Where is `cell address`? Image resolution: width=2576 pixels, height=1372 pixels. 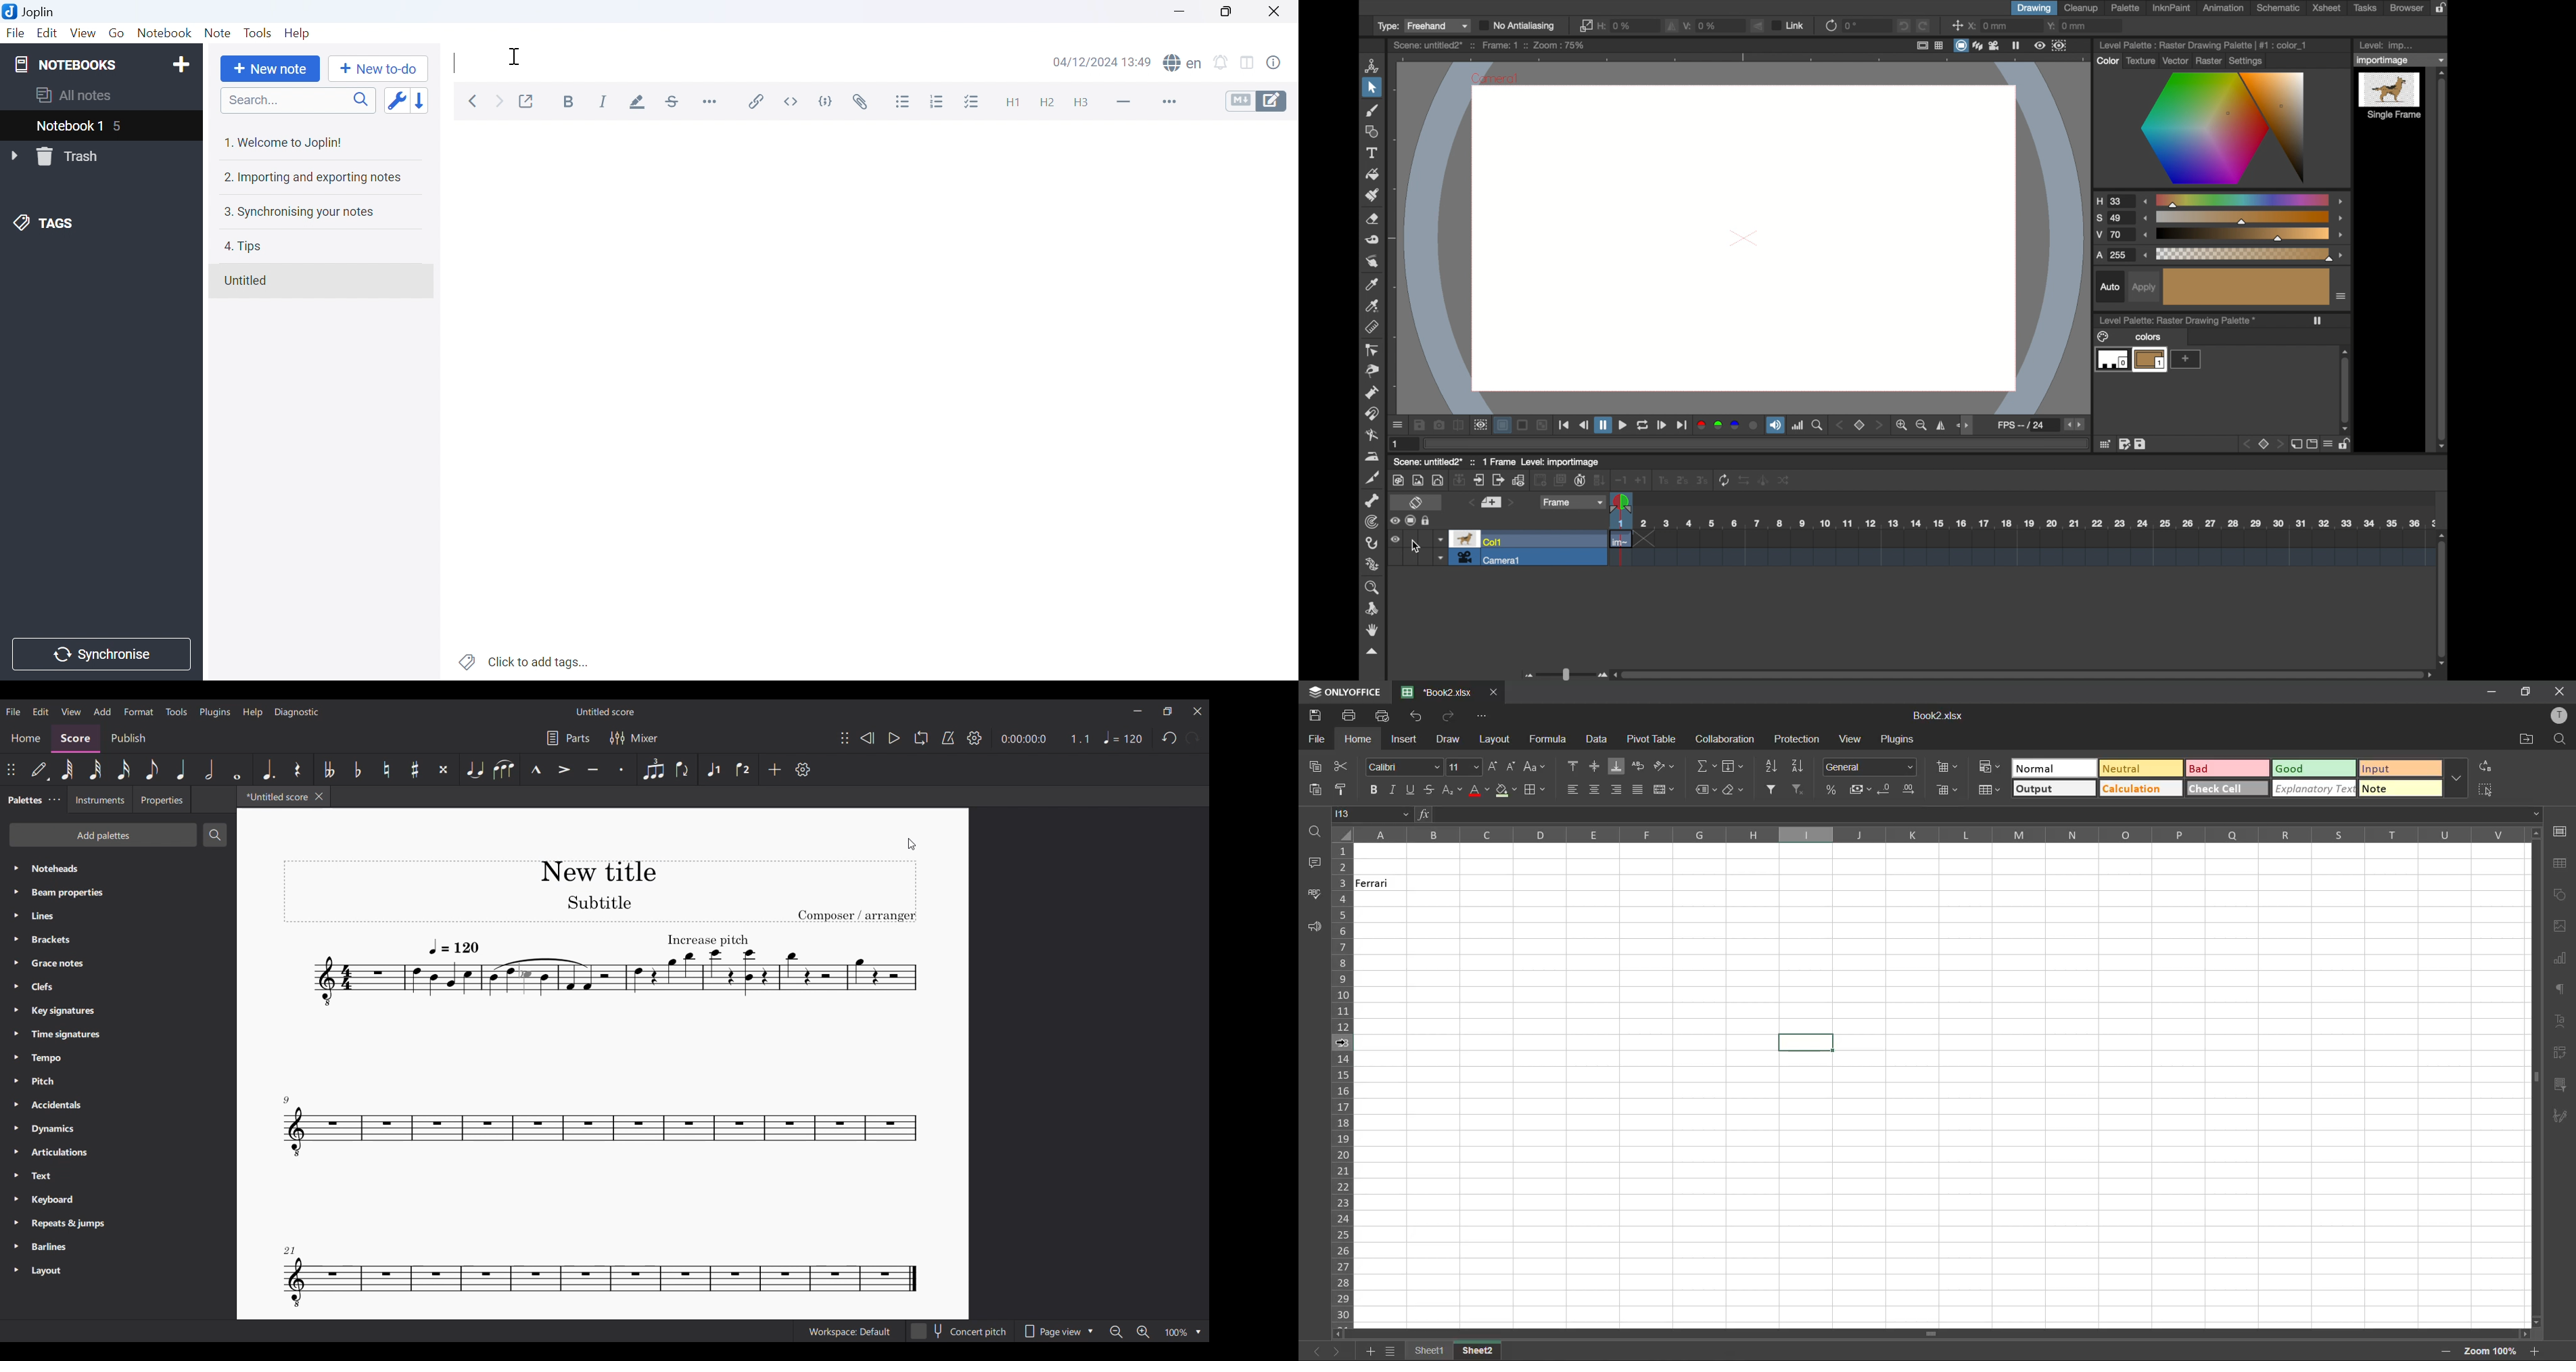 cell address is located at coordinates (1372, 815).